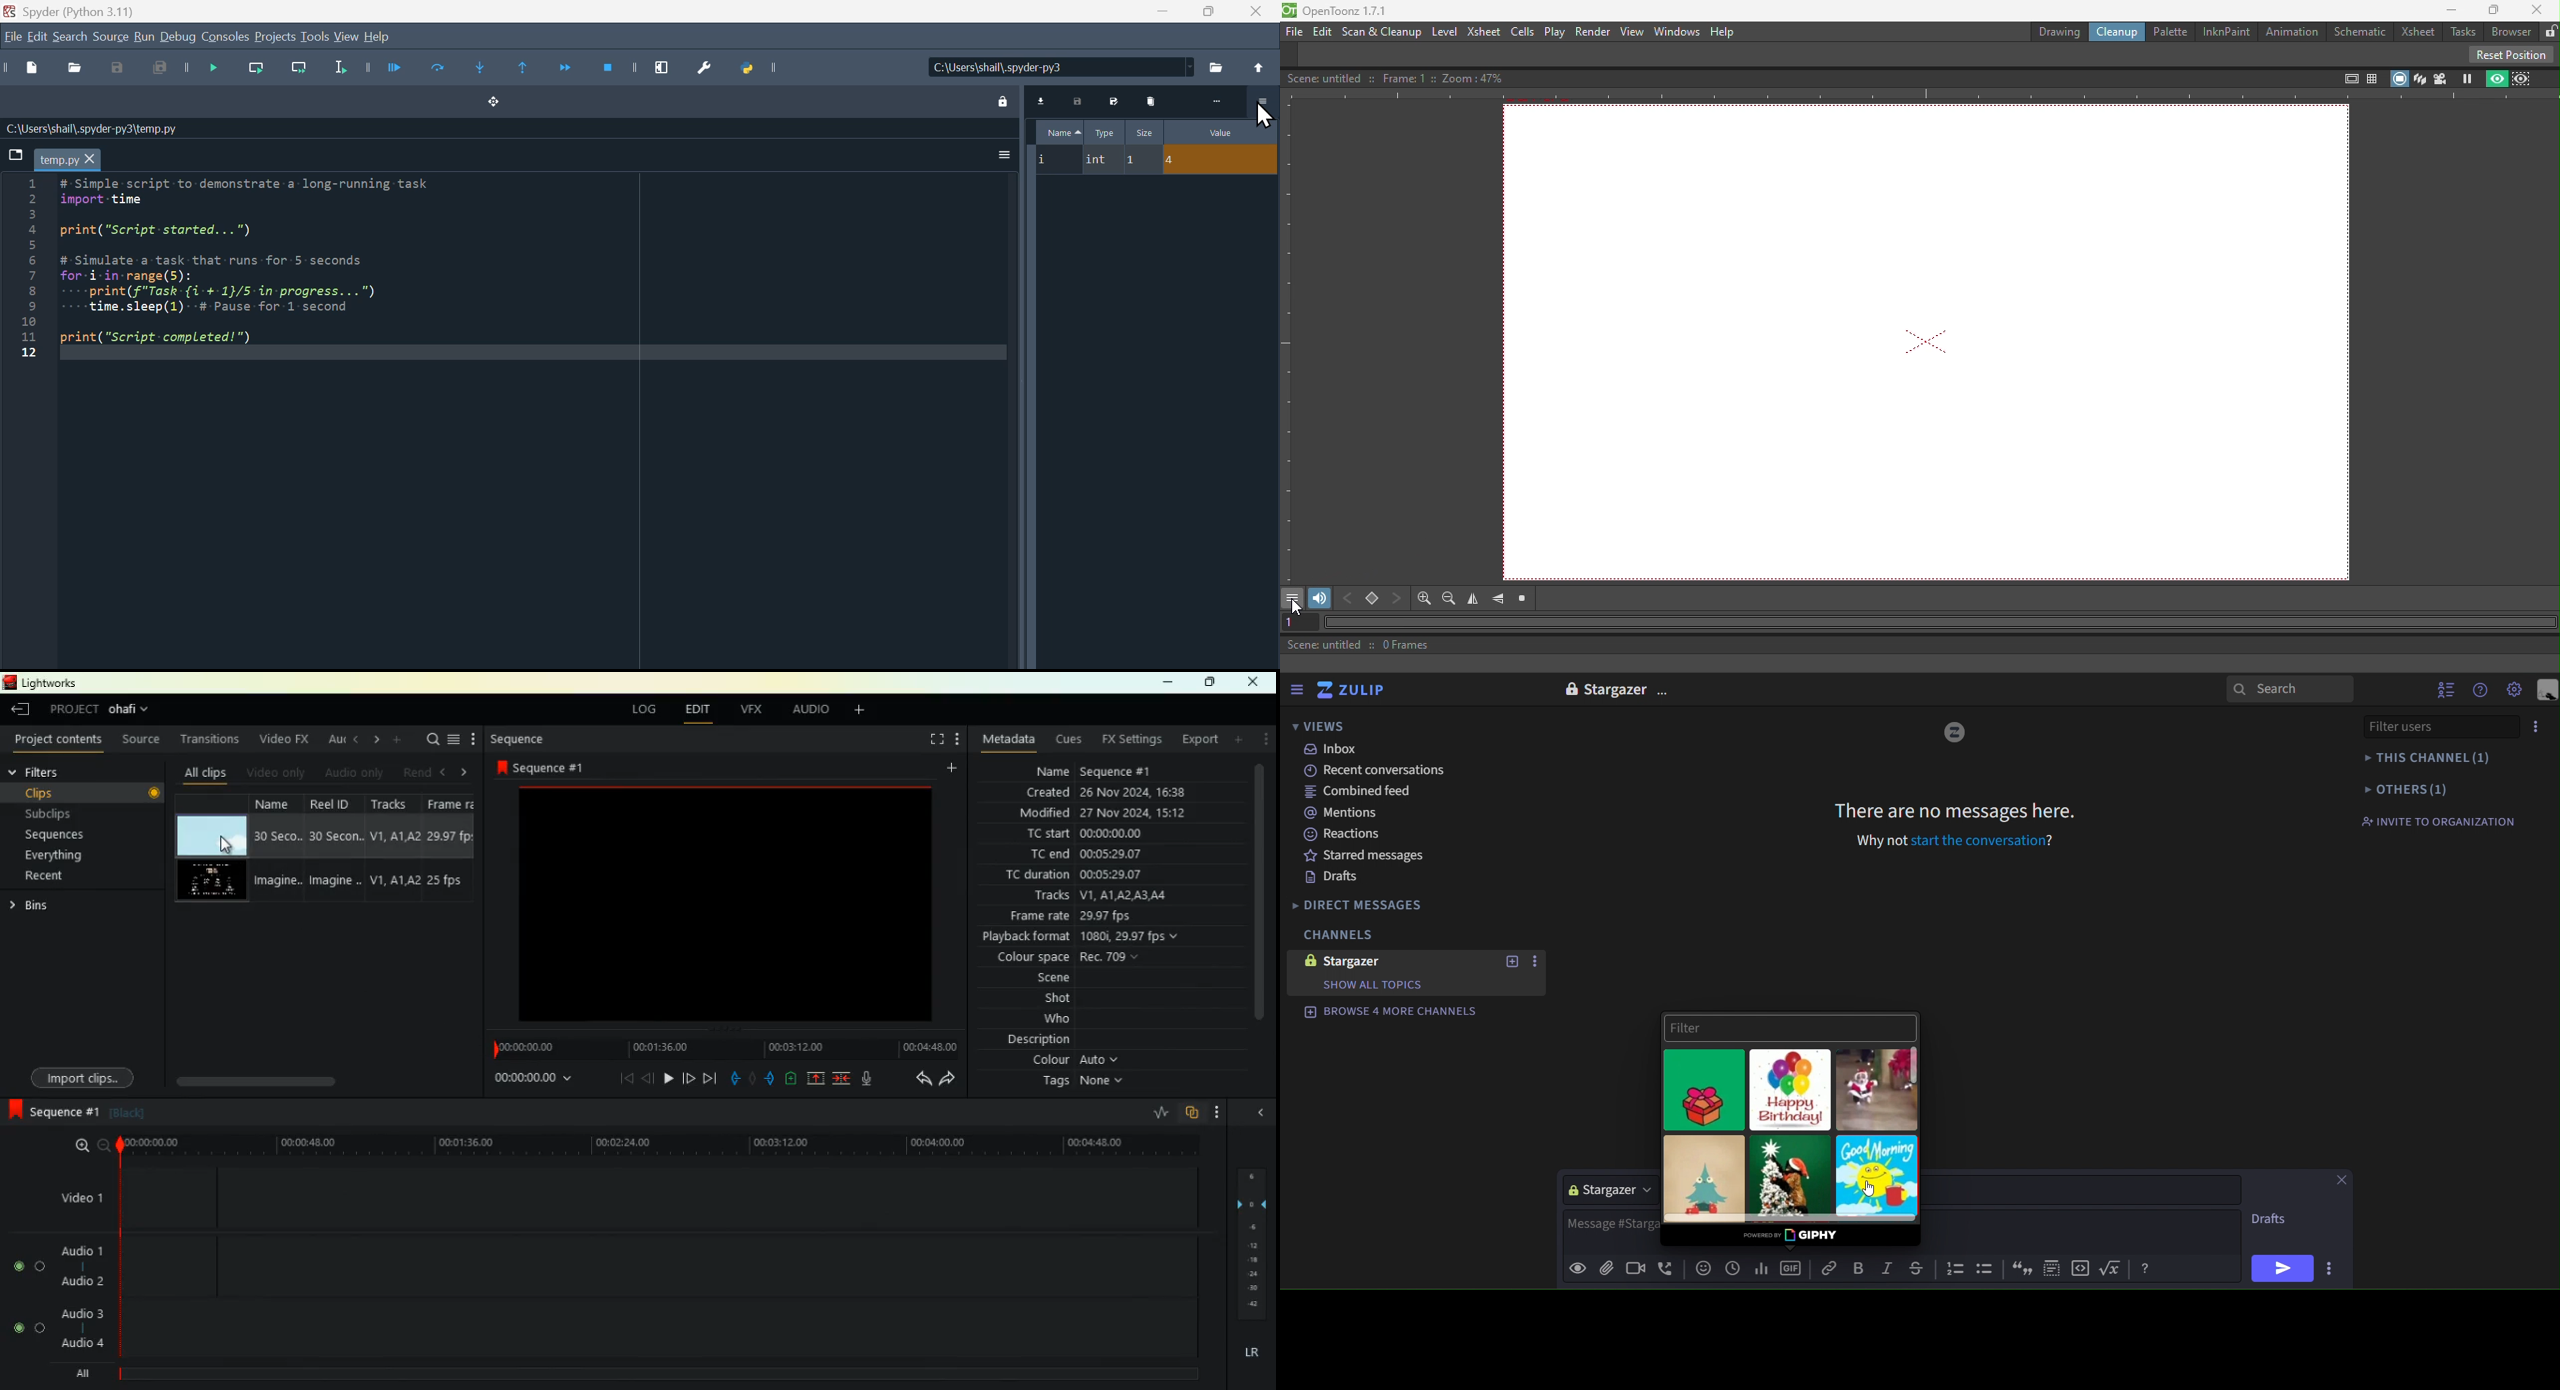 This screenshot has height=1400, width=2576. Describe the element at coordinates (2438, 821) in the screenshot. I see `Invite to Organization` at that location.